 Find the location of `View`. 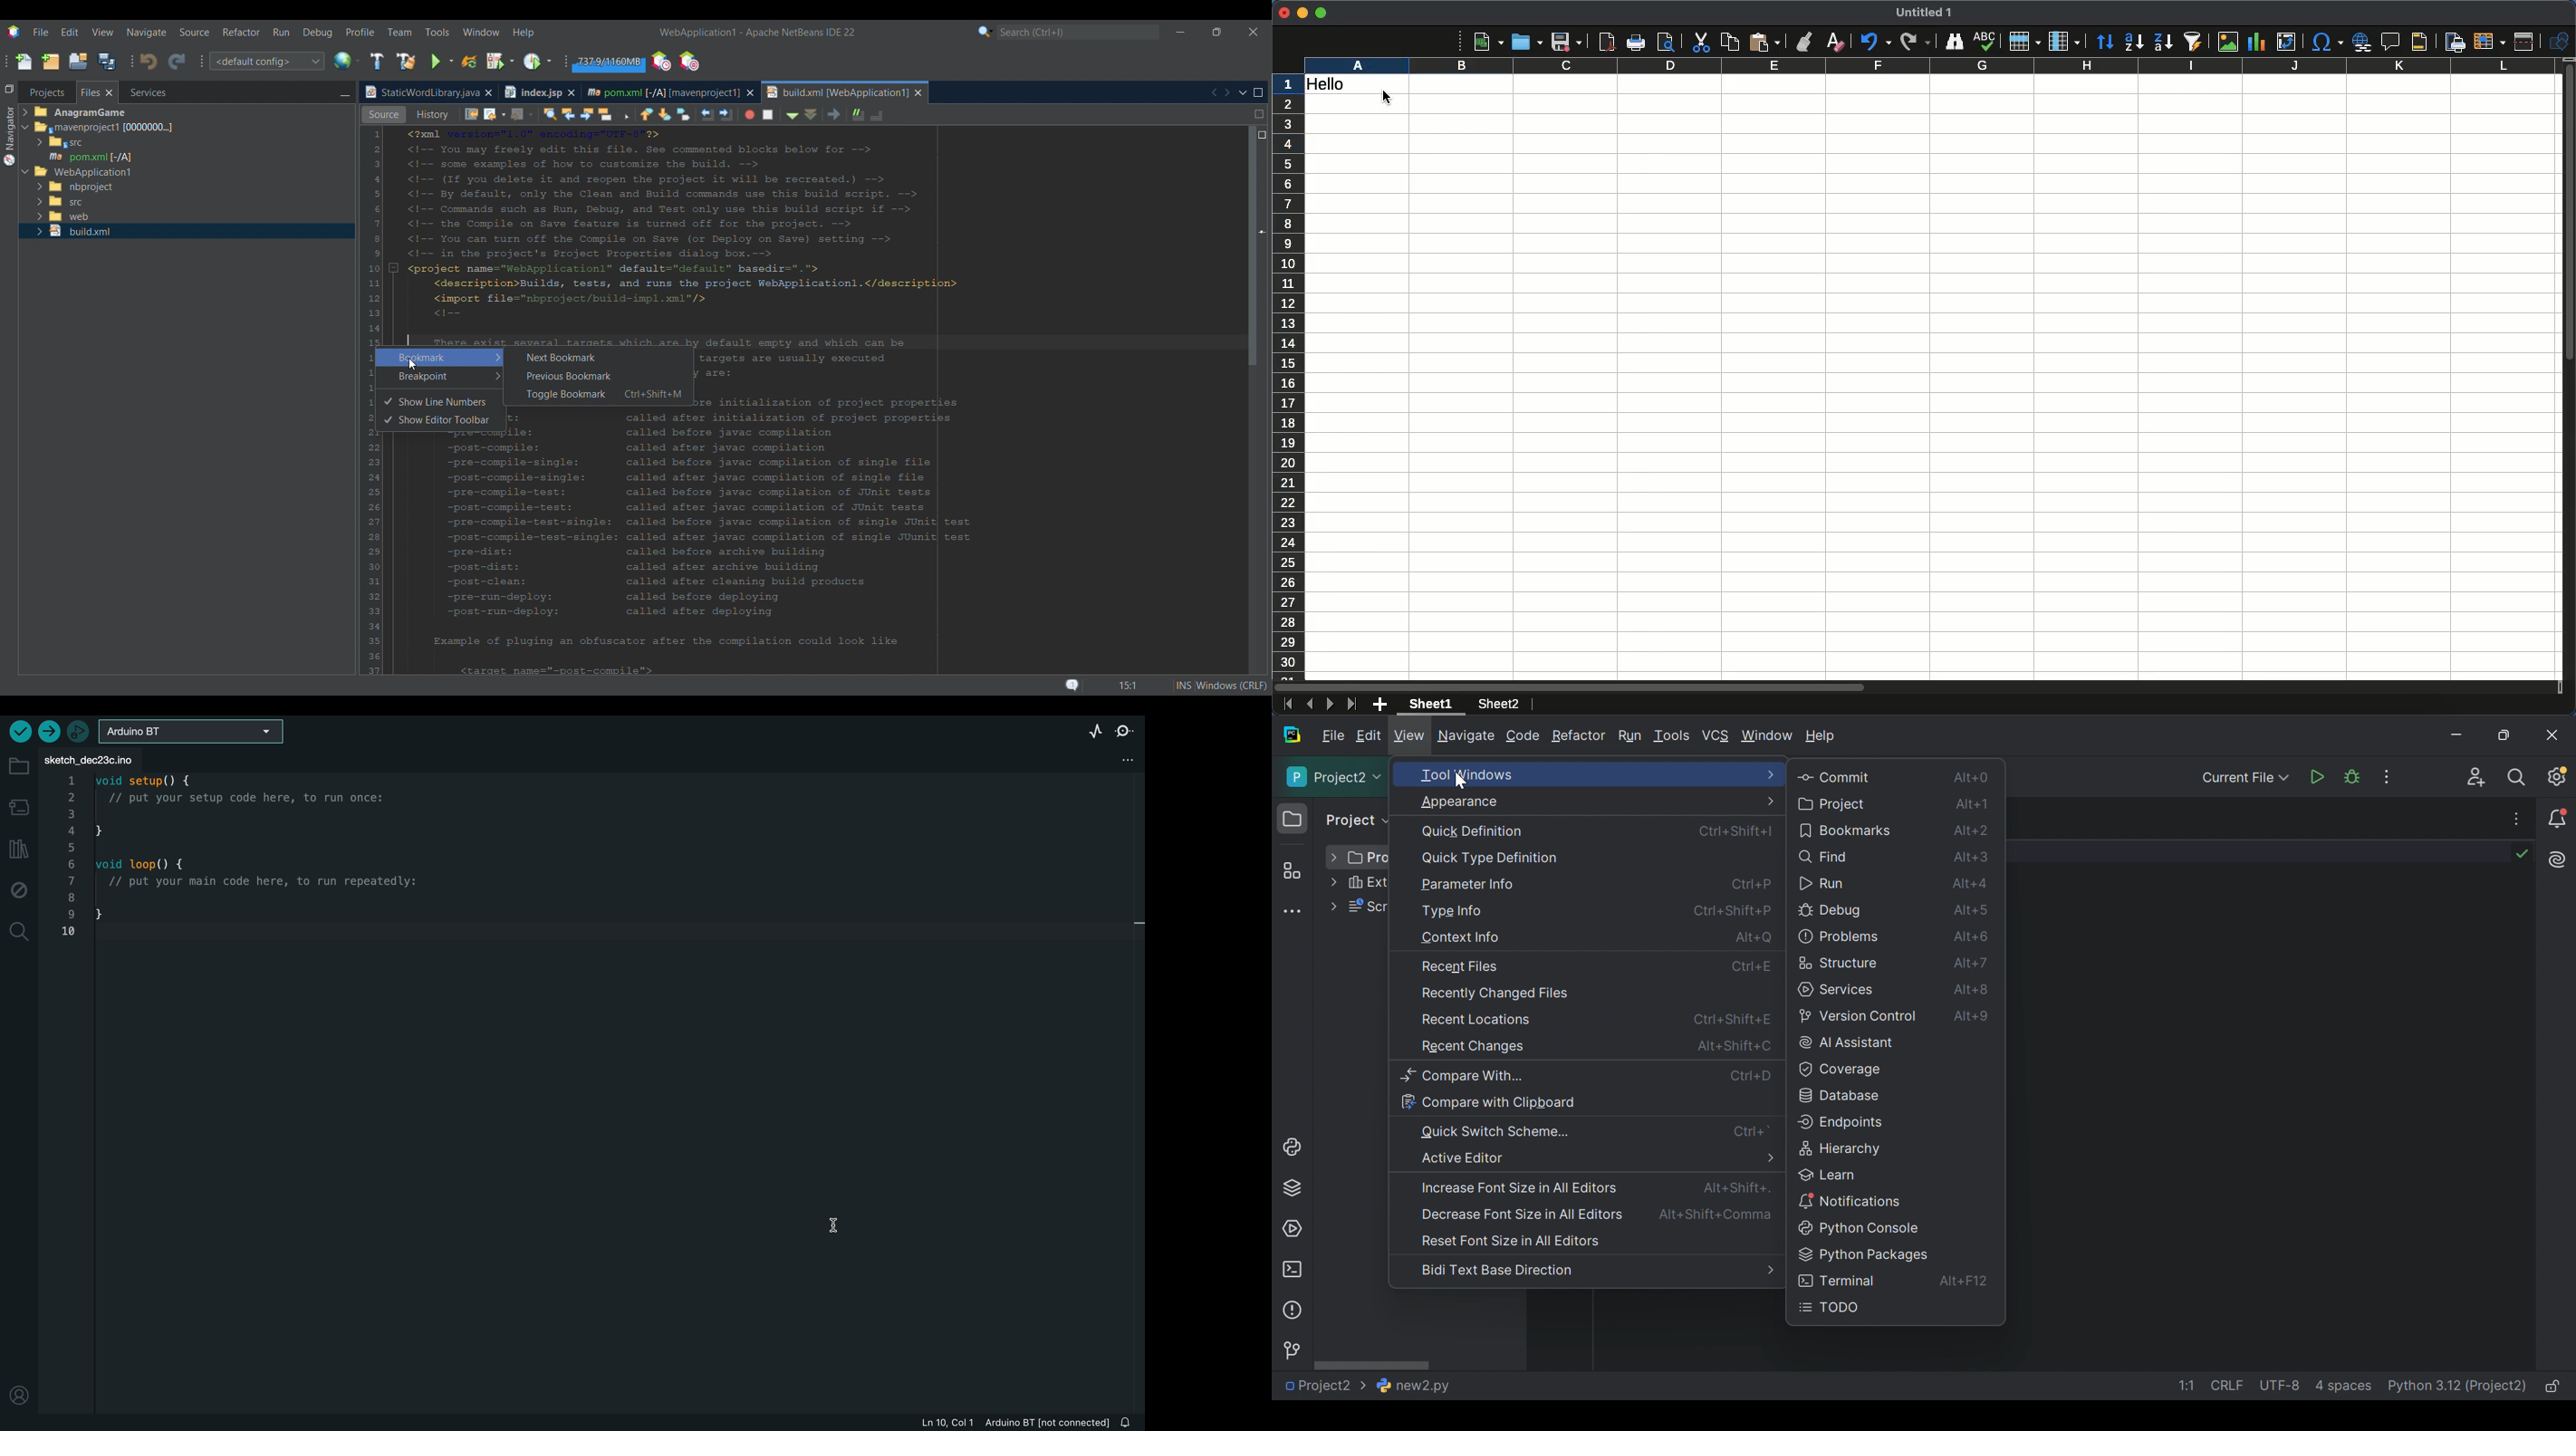

View is located at coordinates (1410, 736).